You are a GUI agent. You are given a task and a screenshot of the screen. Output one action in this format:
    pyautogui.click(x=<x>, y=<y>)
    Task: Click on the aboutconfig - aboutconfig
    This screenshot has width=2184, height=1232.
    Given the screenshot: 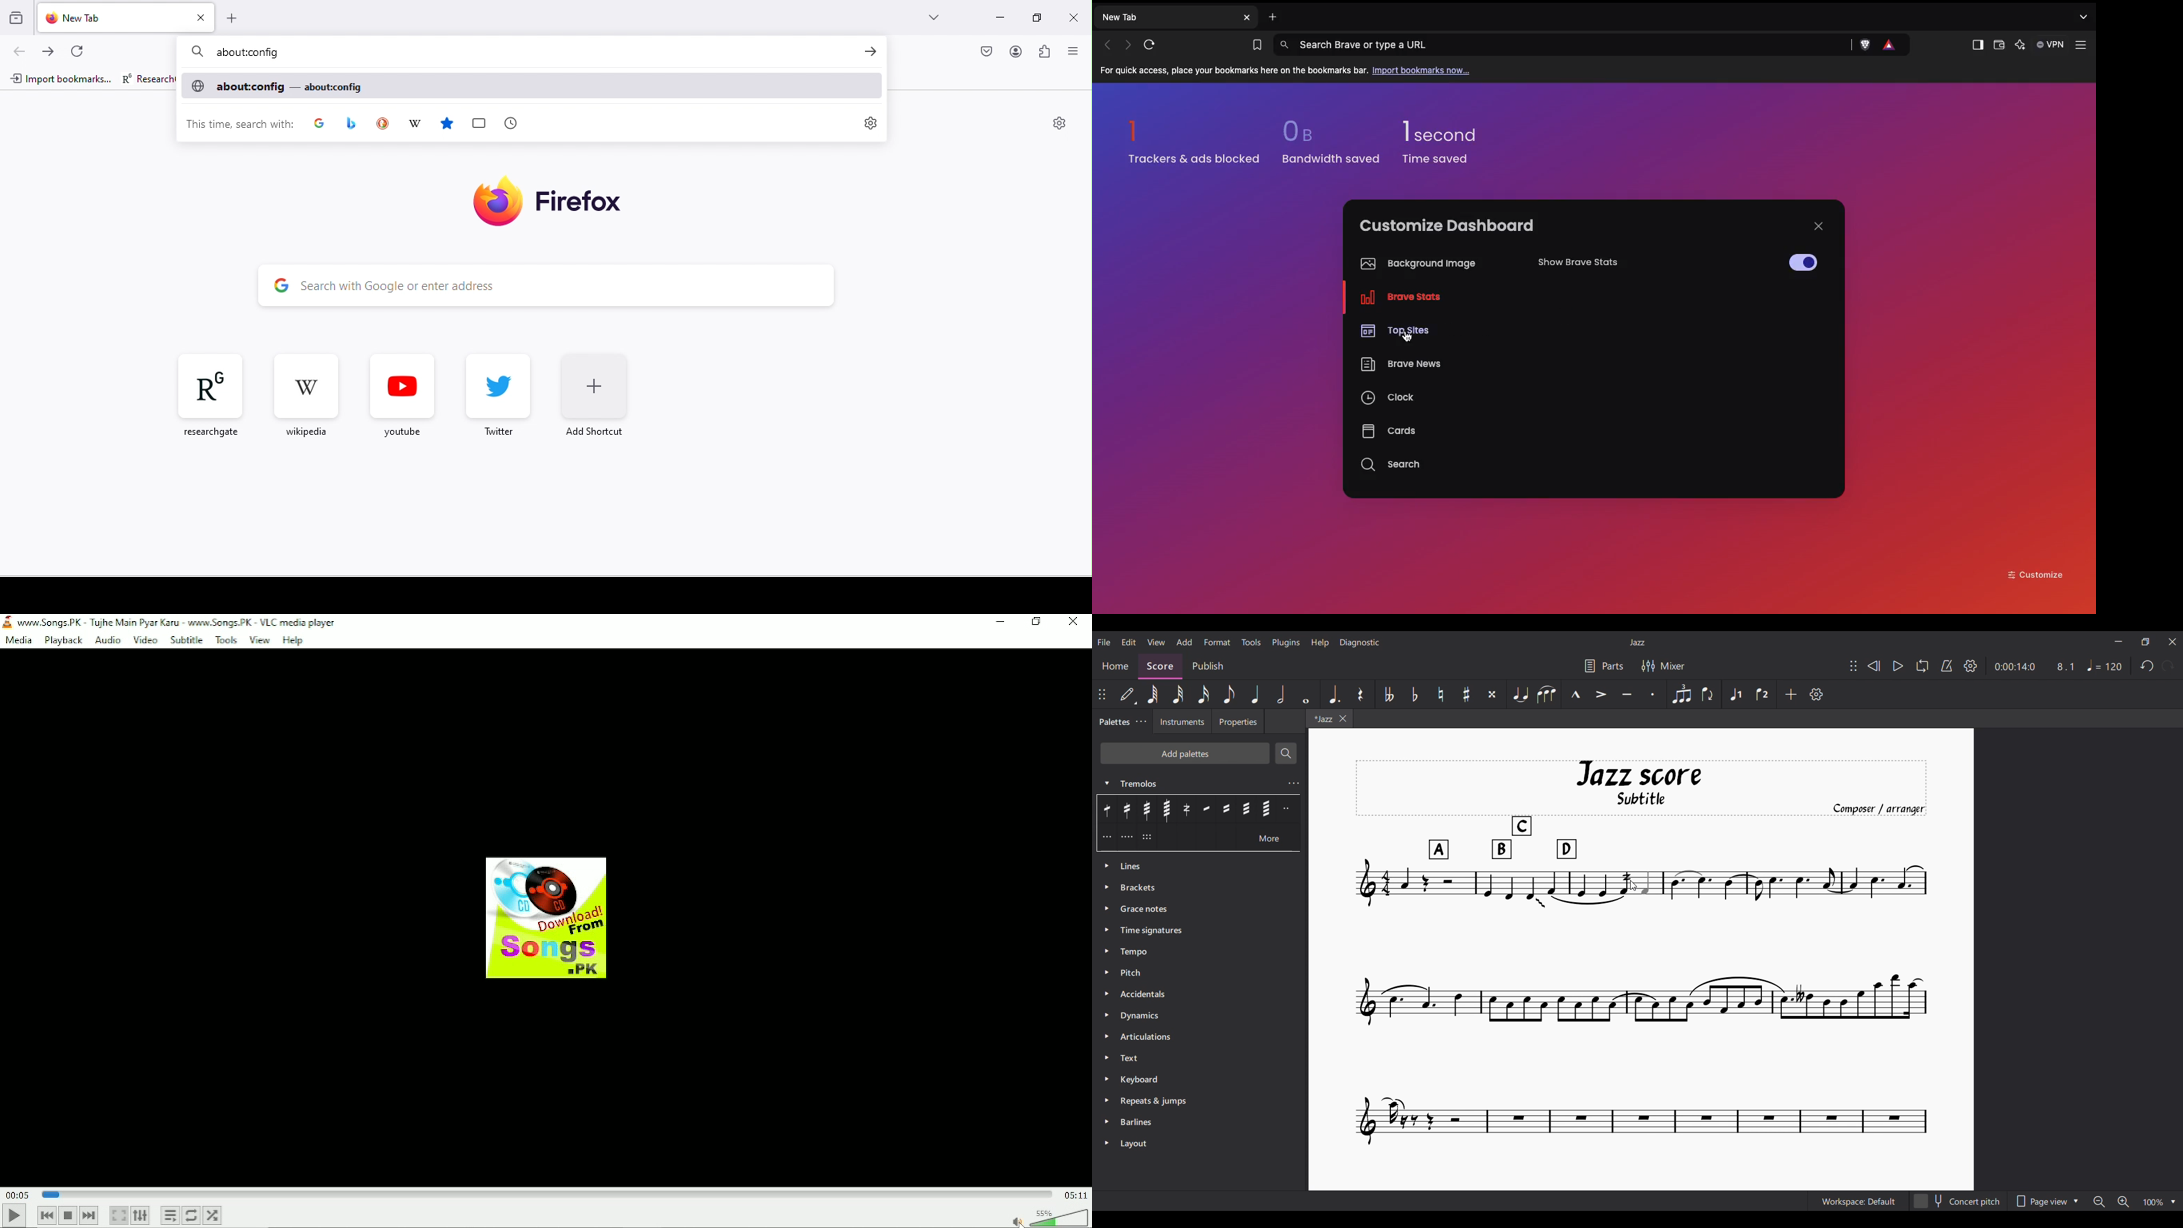 What is the action you would take?
    pyautogui.click(x=530, y=87)
    